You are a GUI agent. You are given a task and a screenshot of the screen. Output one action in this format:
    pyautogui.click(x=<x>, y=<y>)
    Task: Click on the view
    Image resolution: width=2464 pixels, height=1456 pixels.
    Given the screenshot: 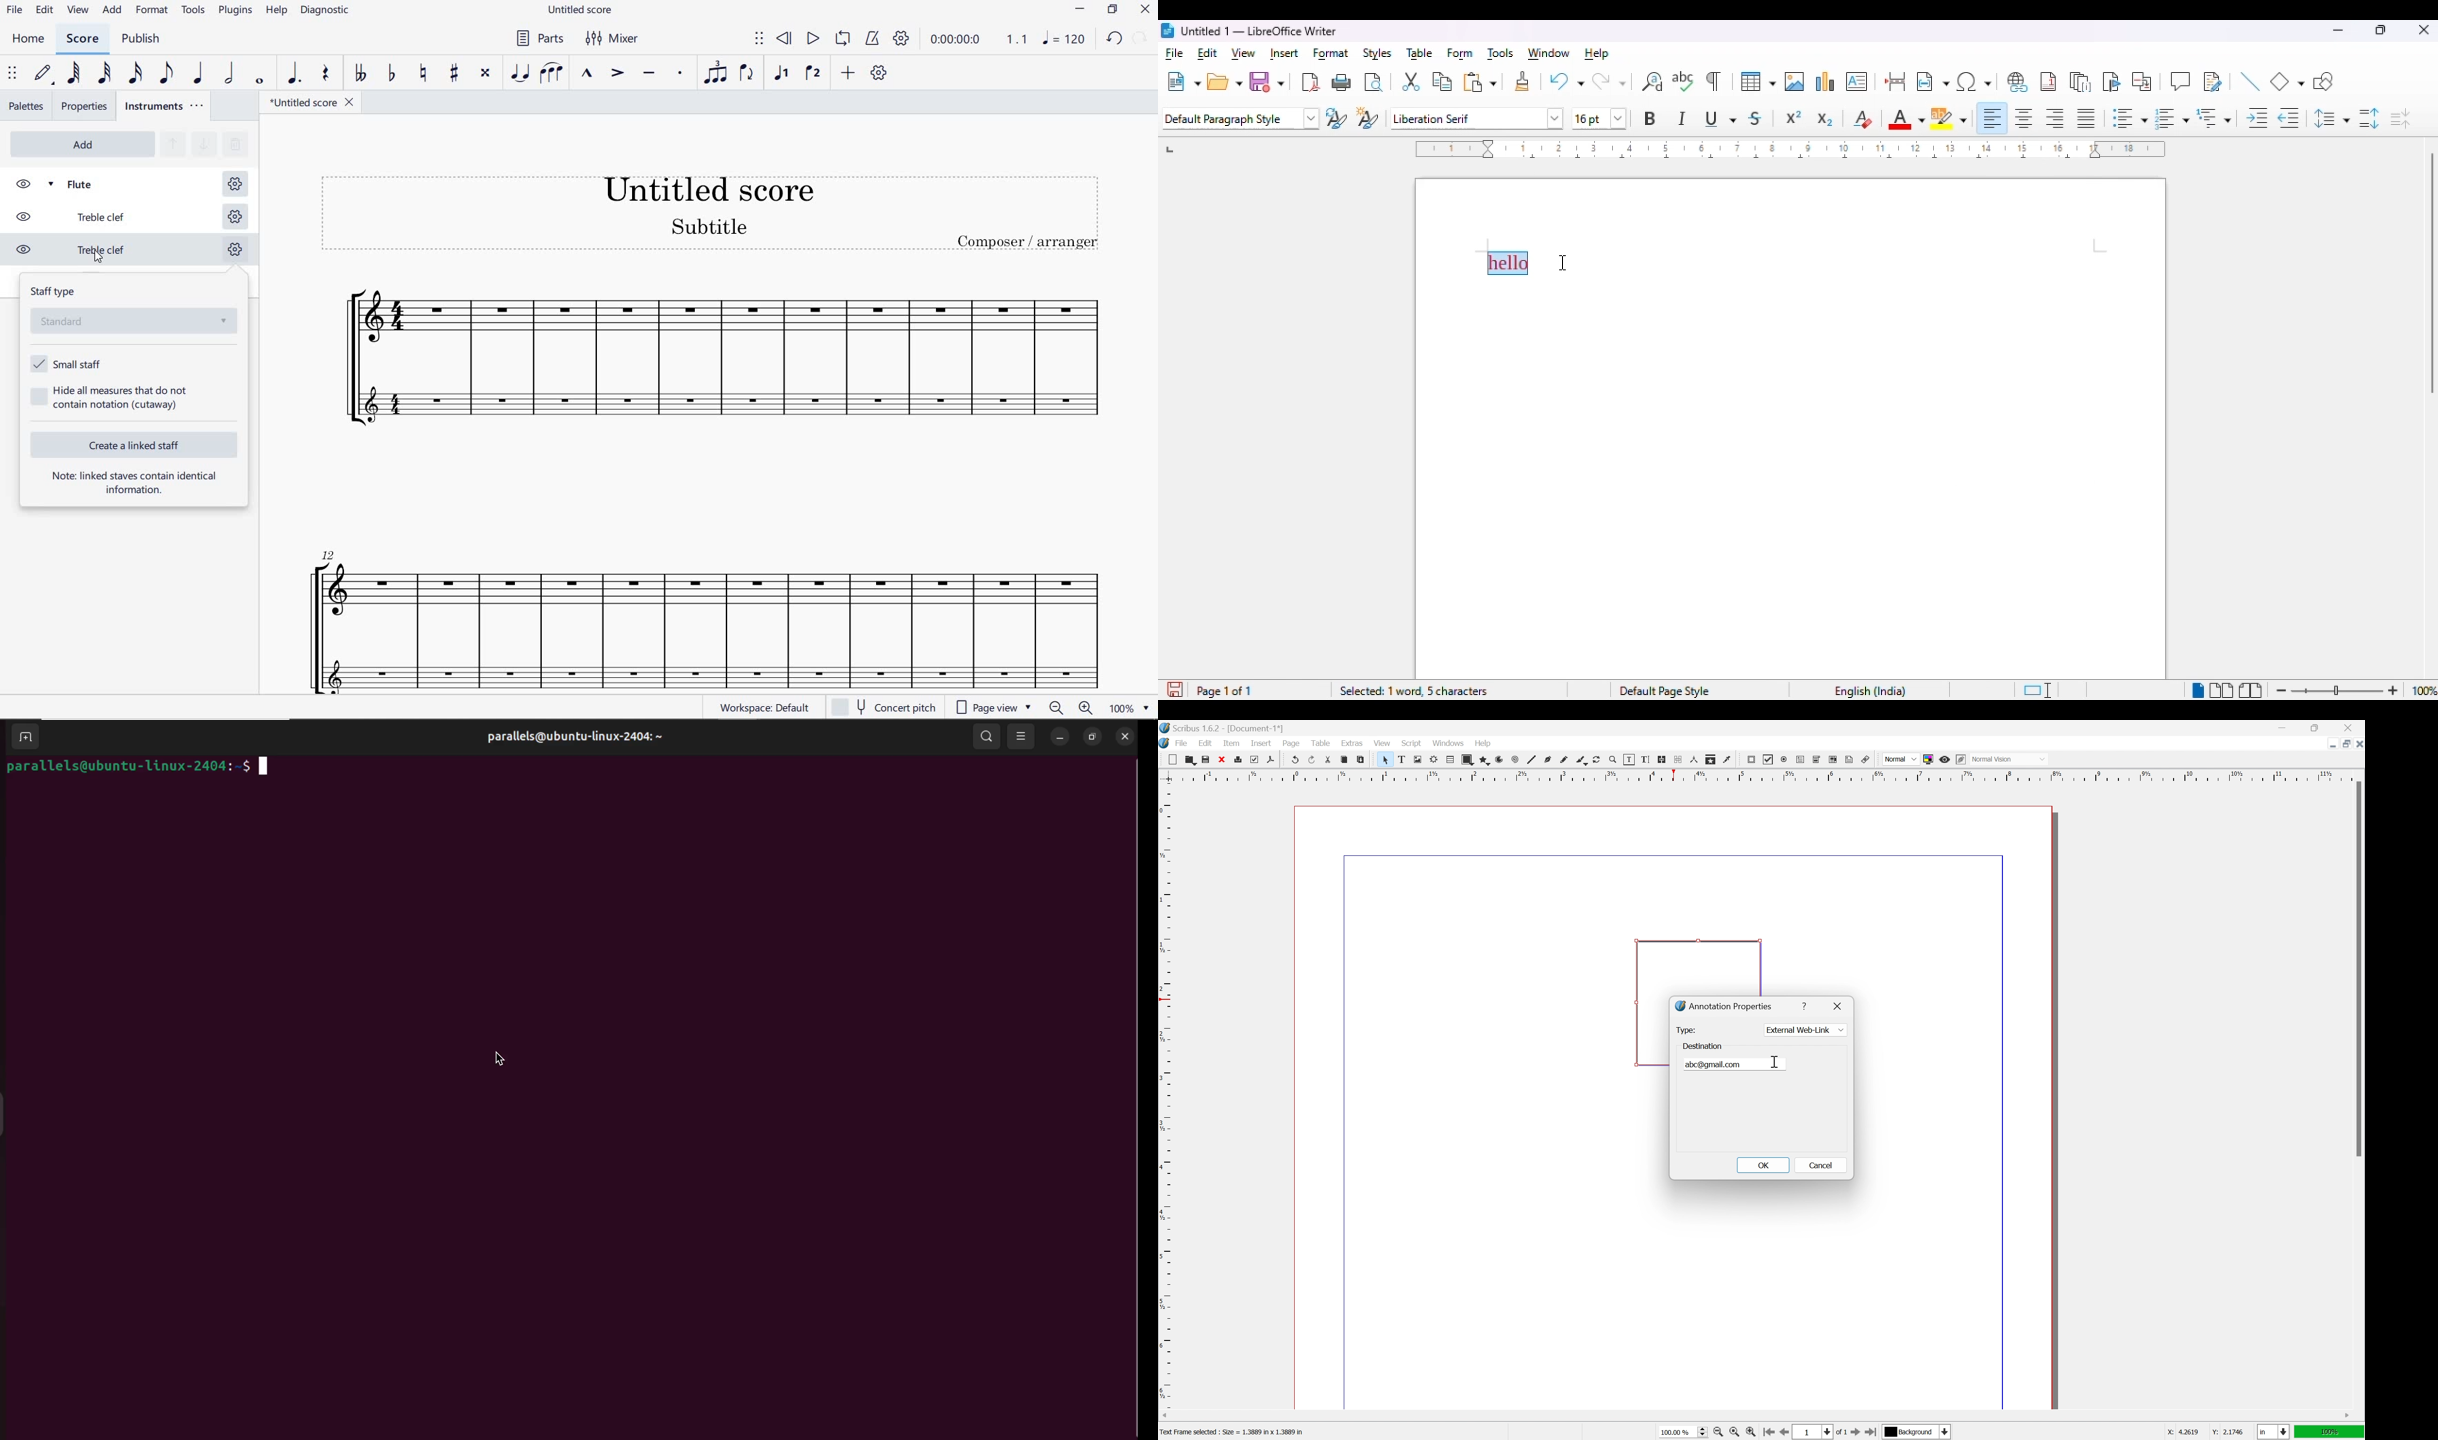 What is the action you would take?
    pyautogui.click(x=1244, y=53)
    